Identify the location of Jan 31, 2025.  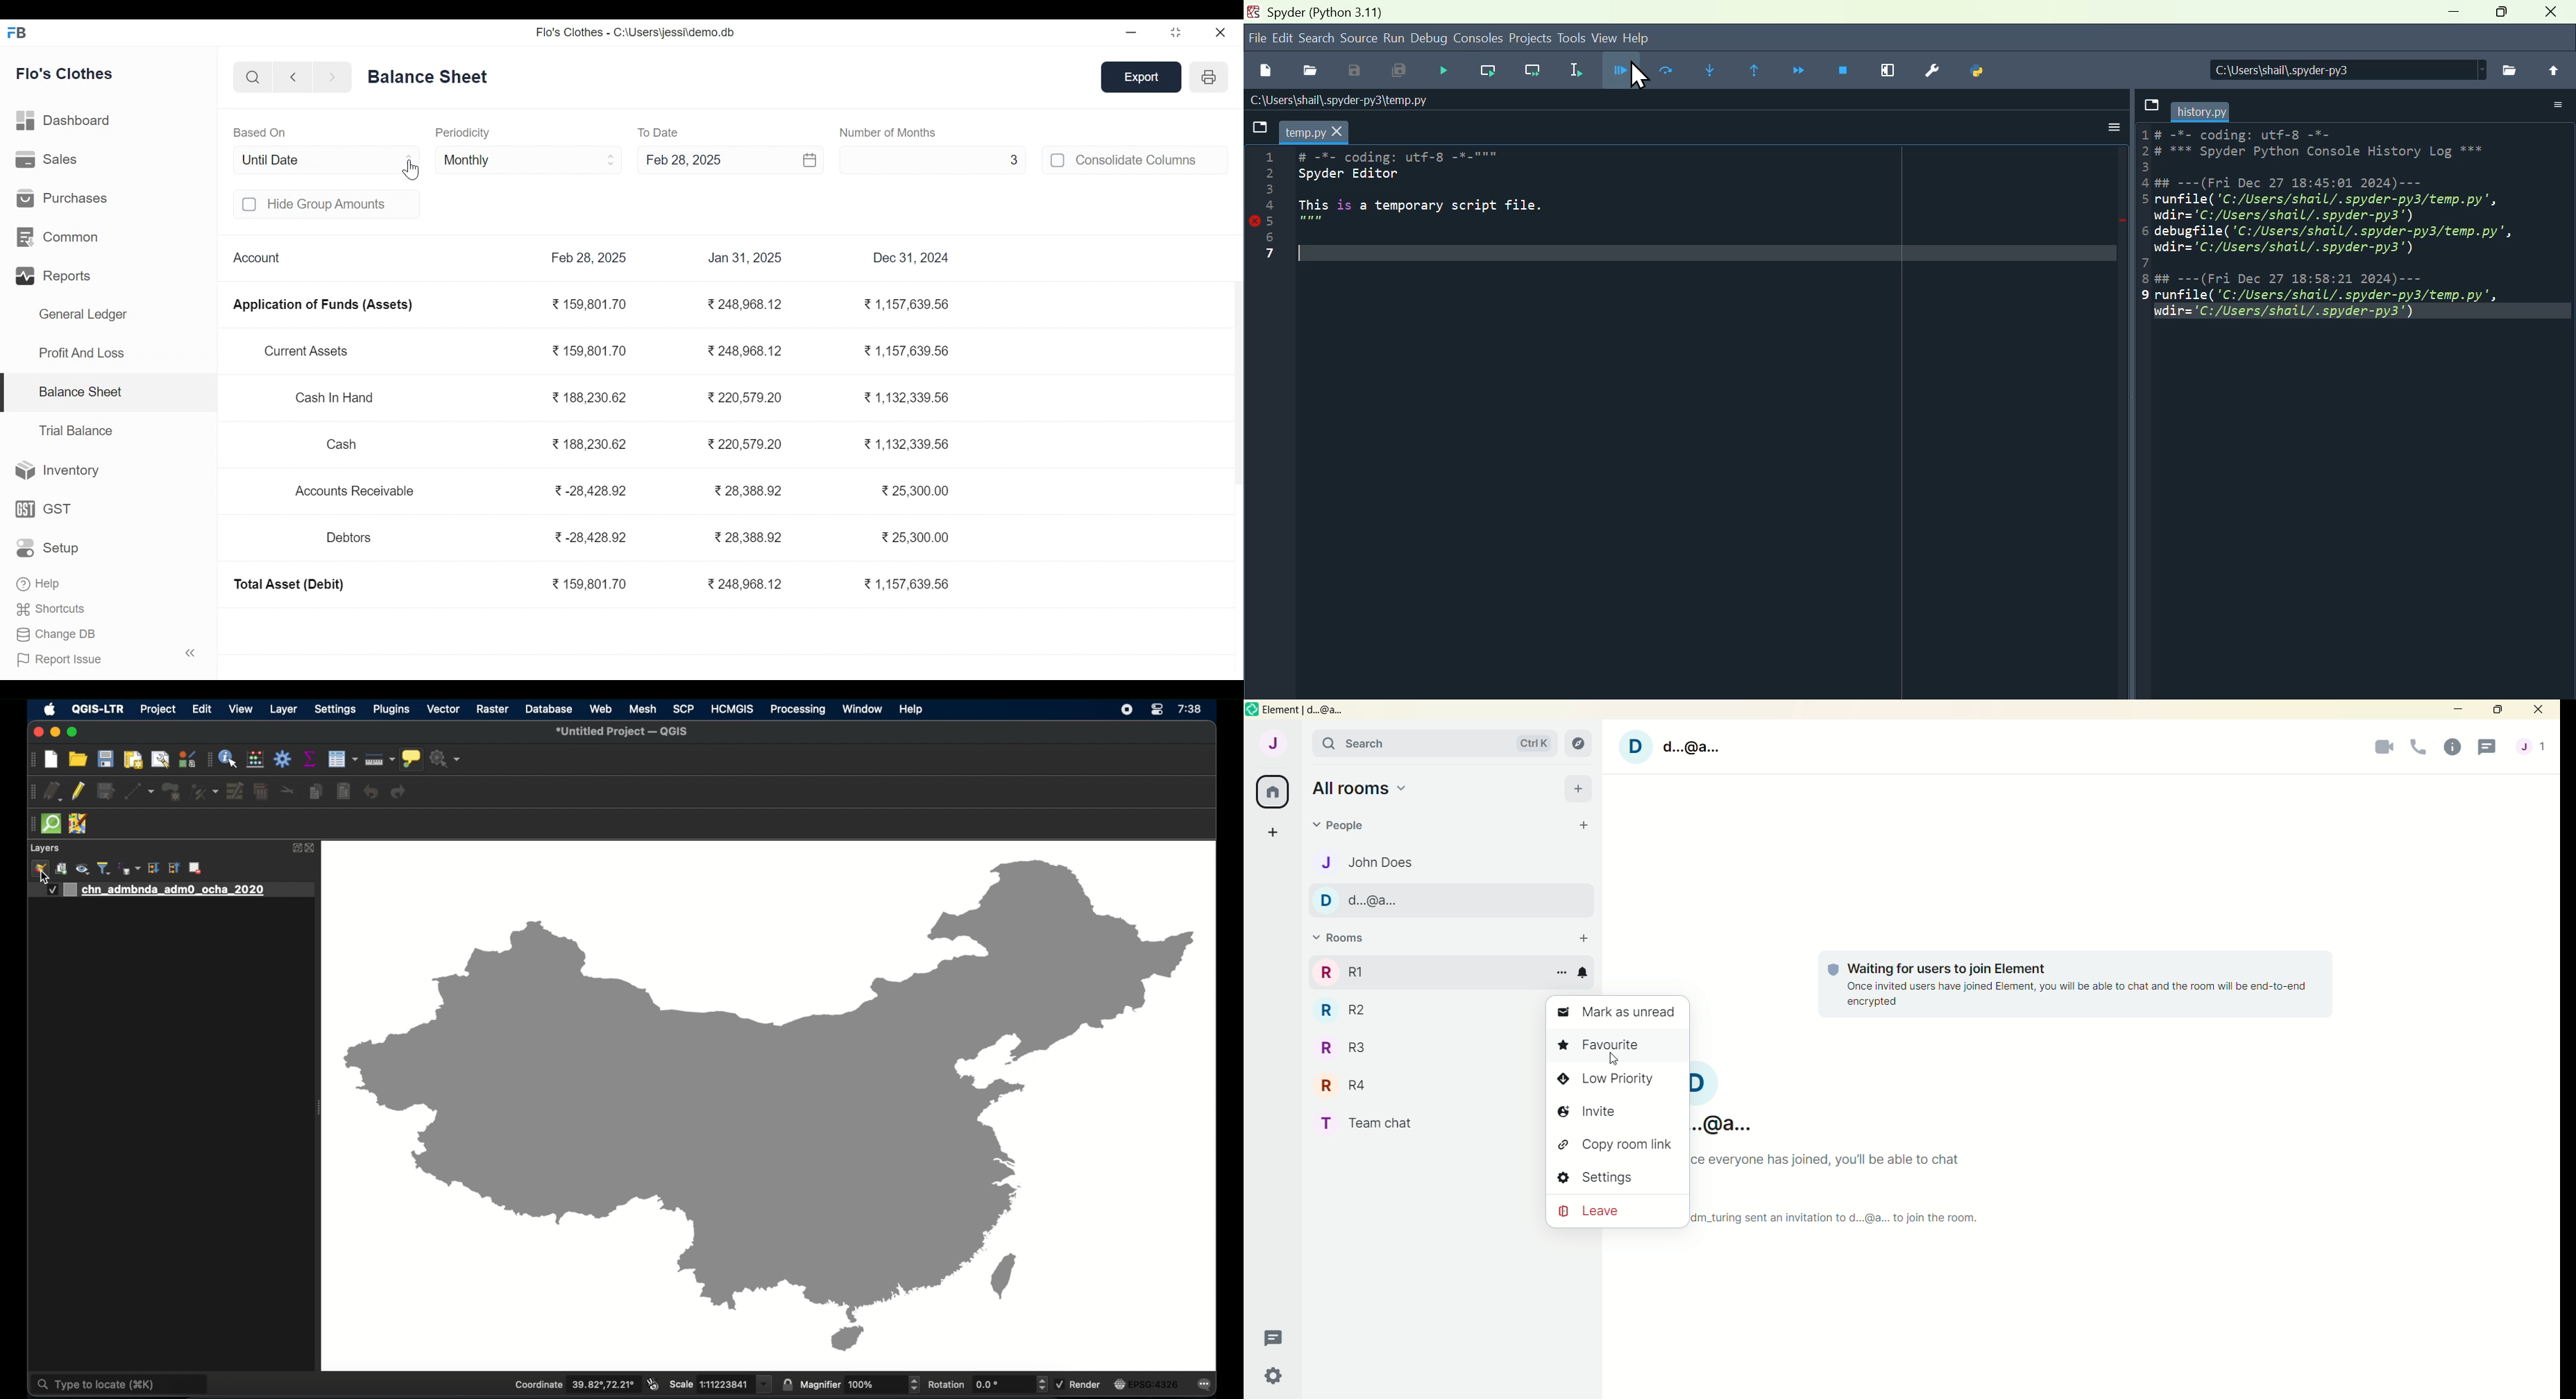
(745, 257).